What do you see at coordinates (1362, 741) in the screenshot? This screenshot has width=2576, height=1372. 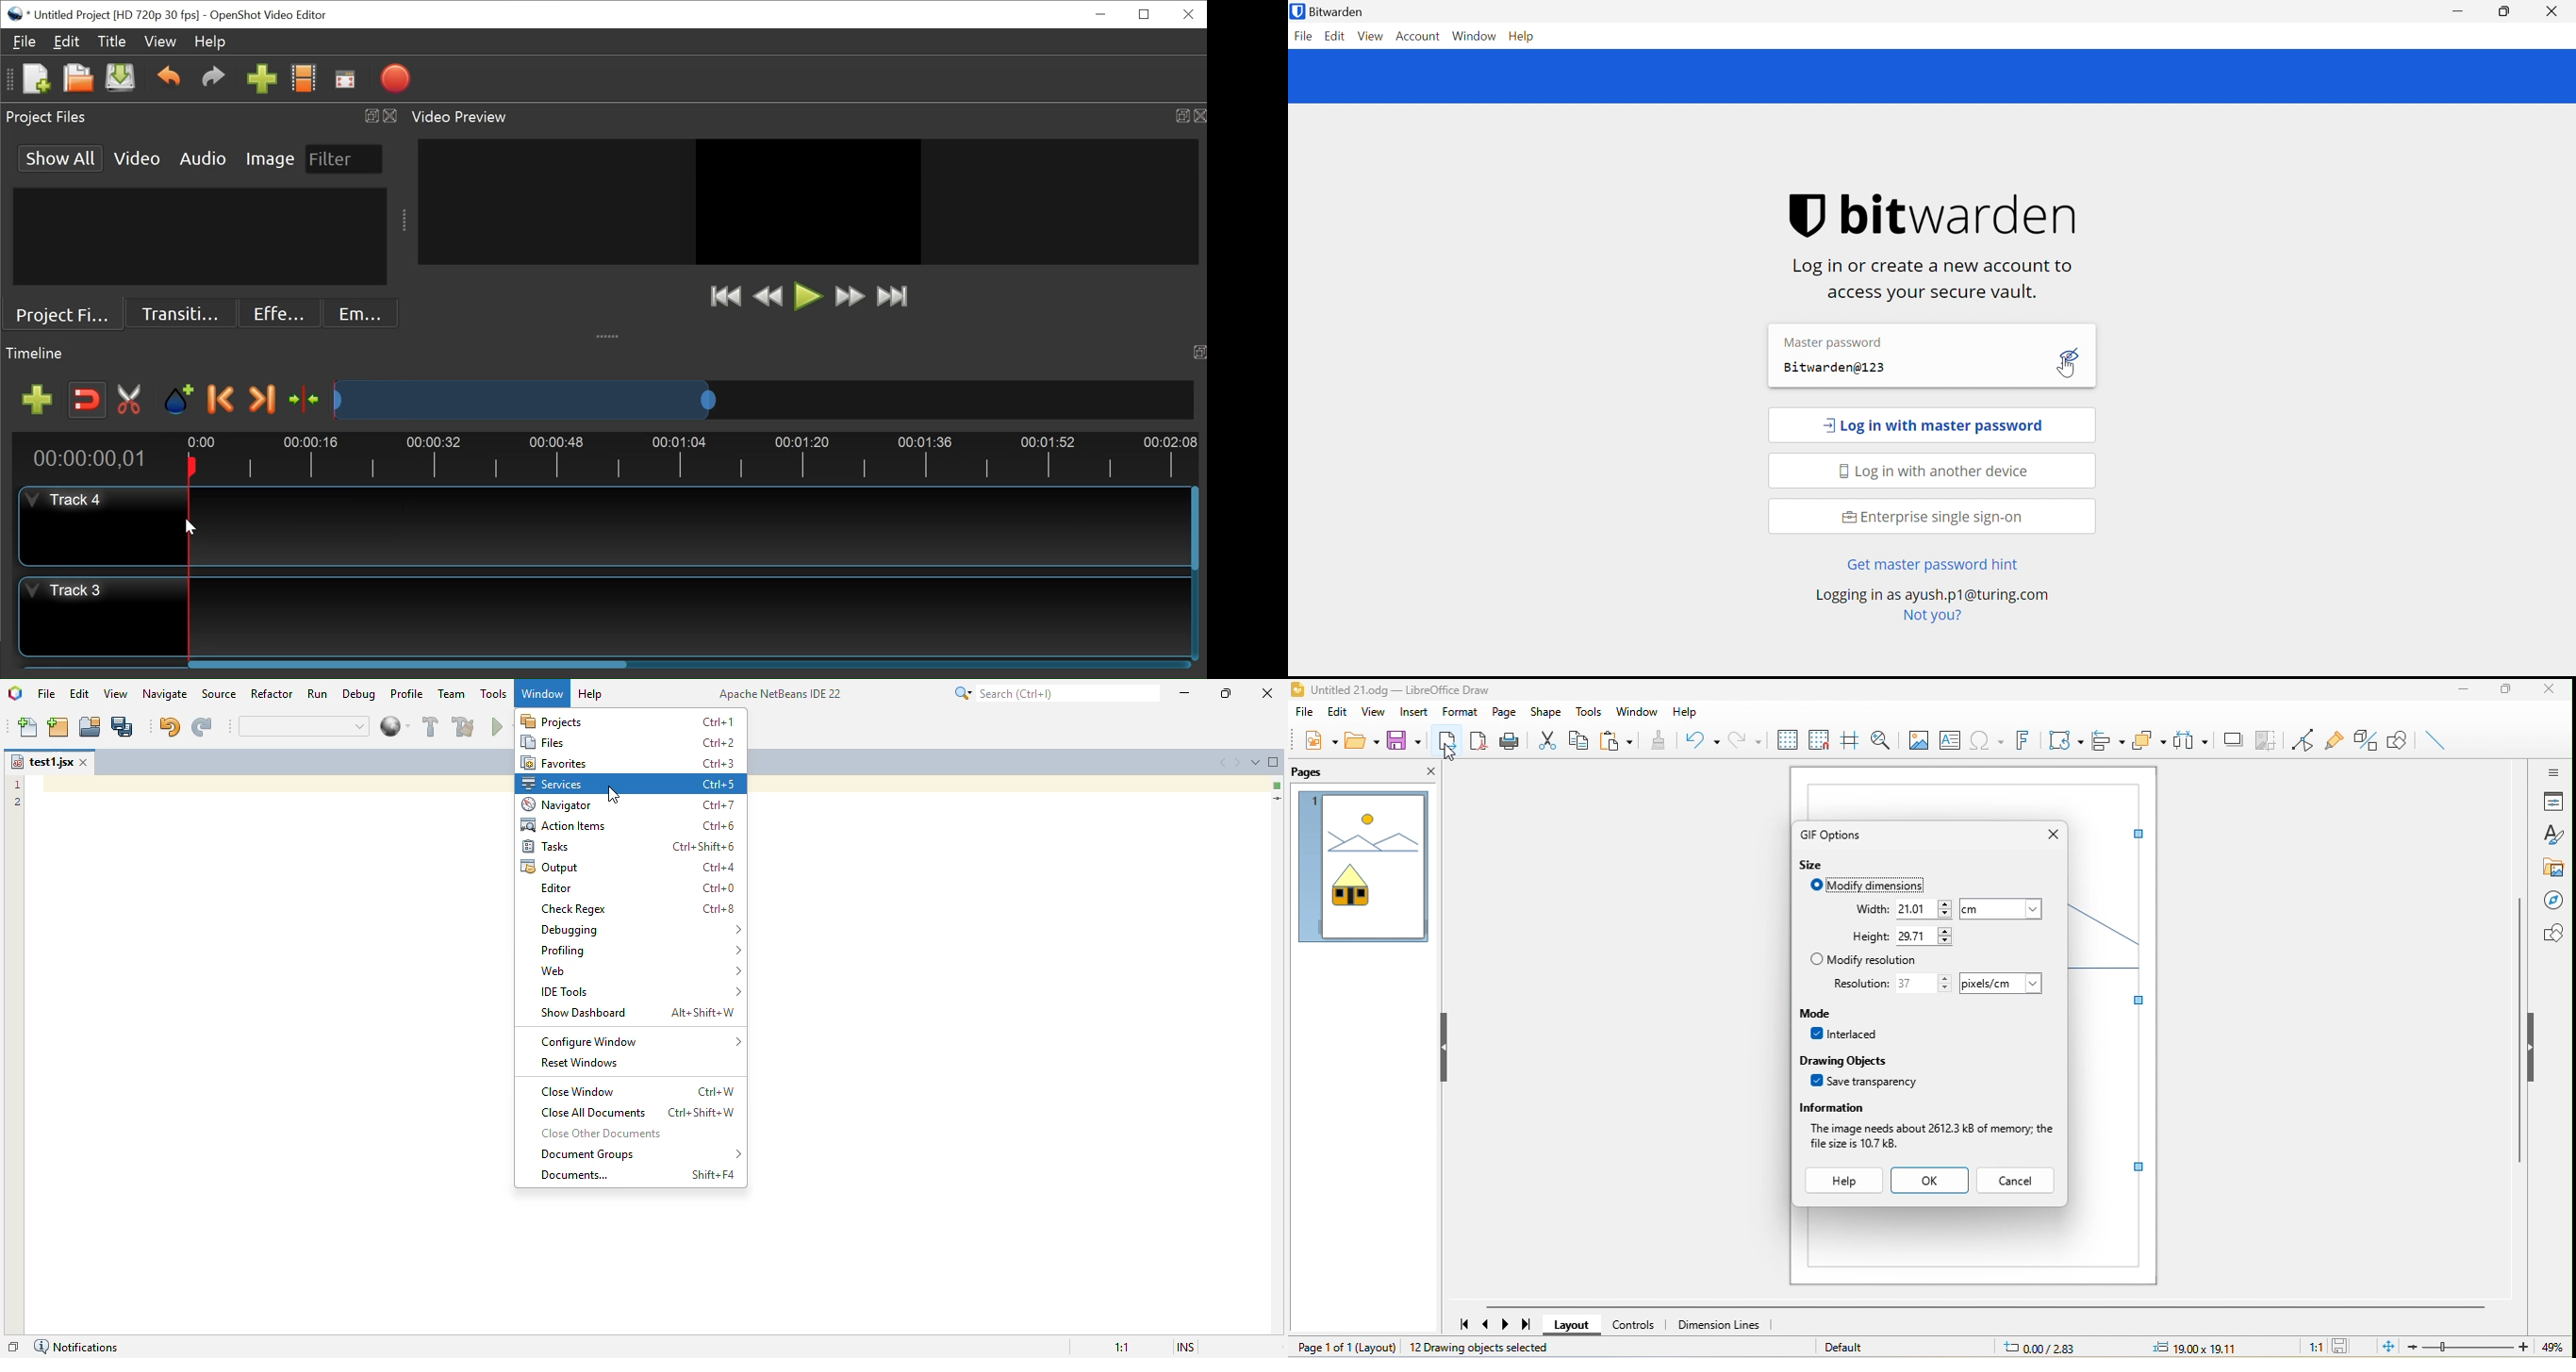 I see `open` at bounding box center [1362, 741].